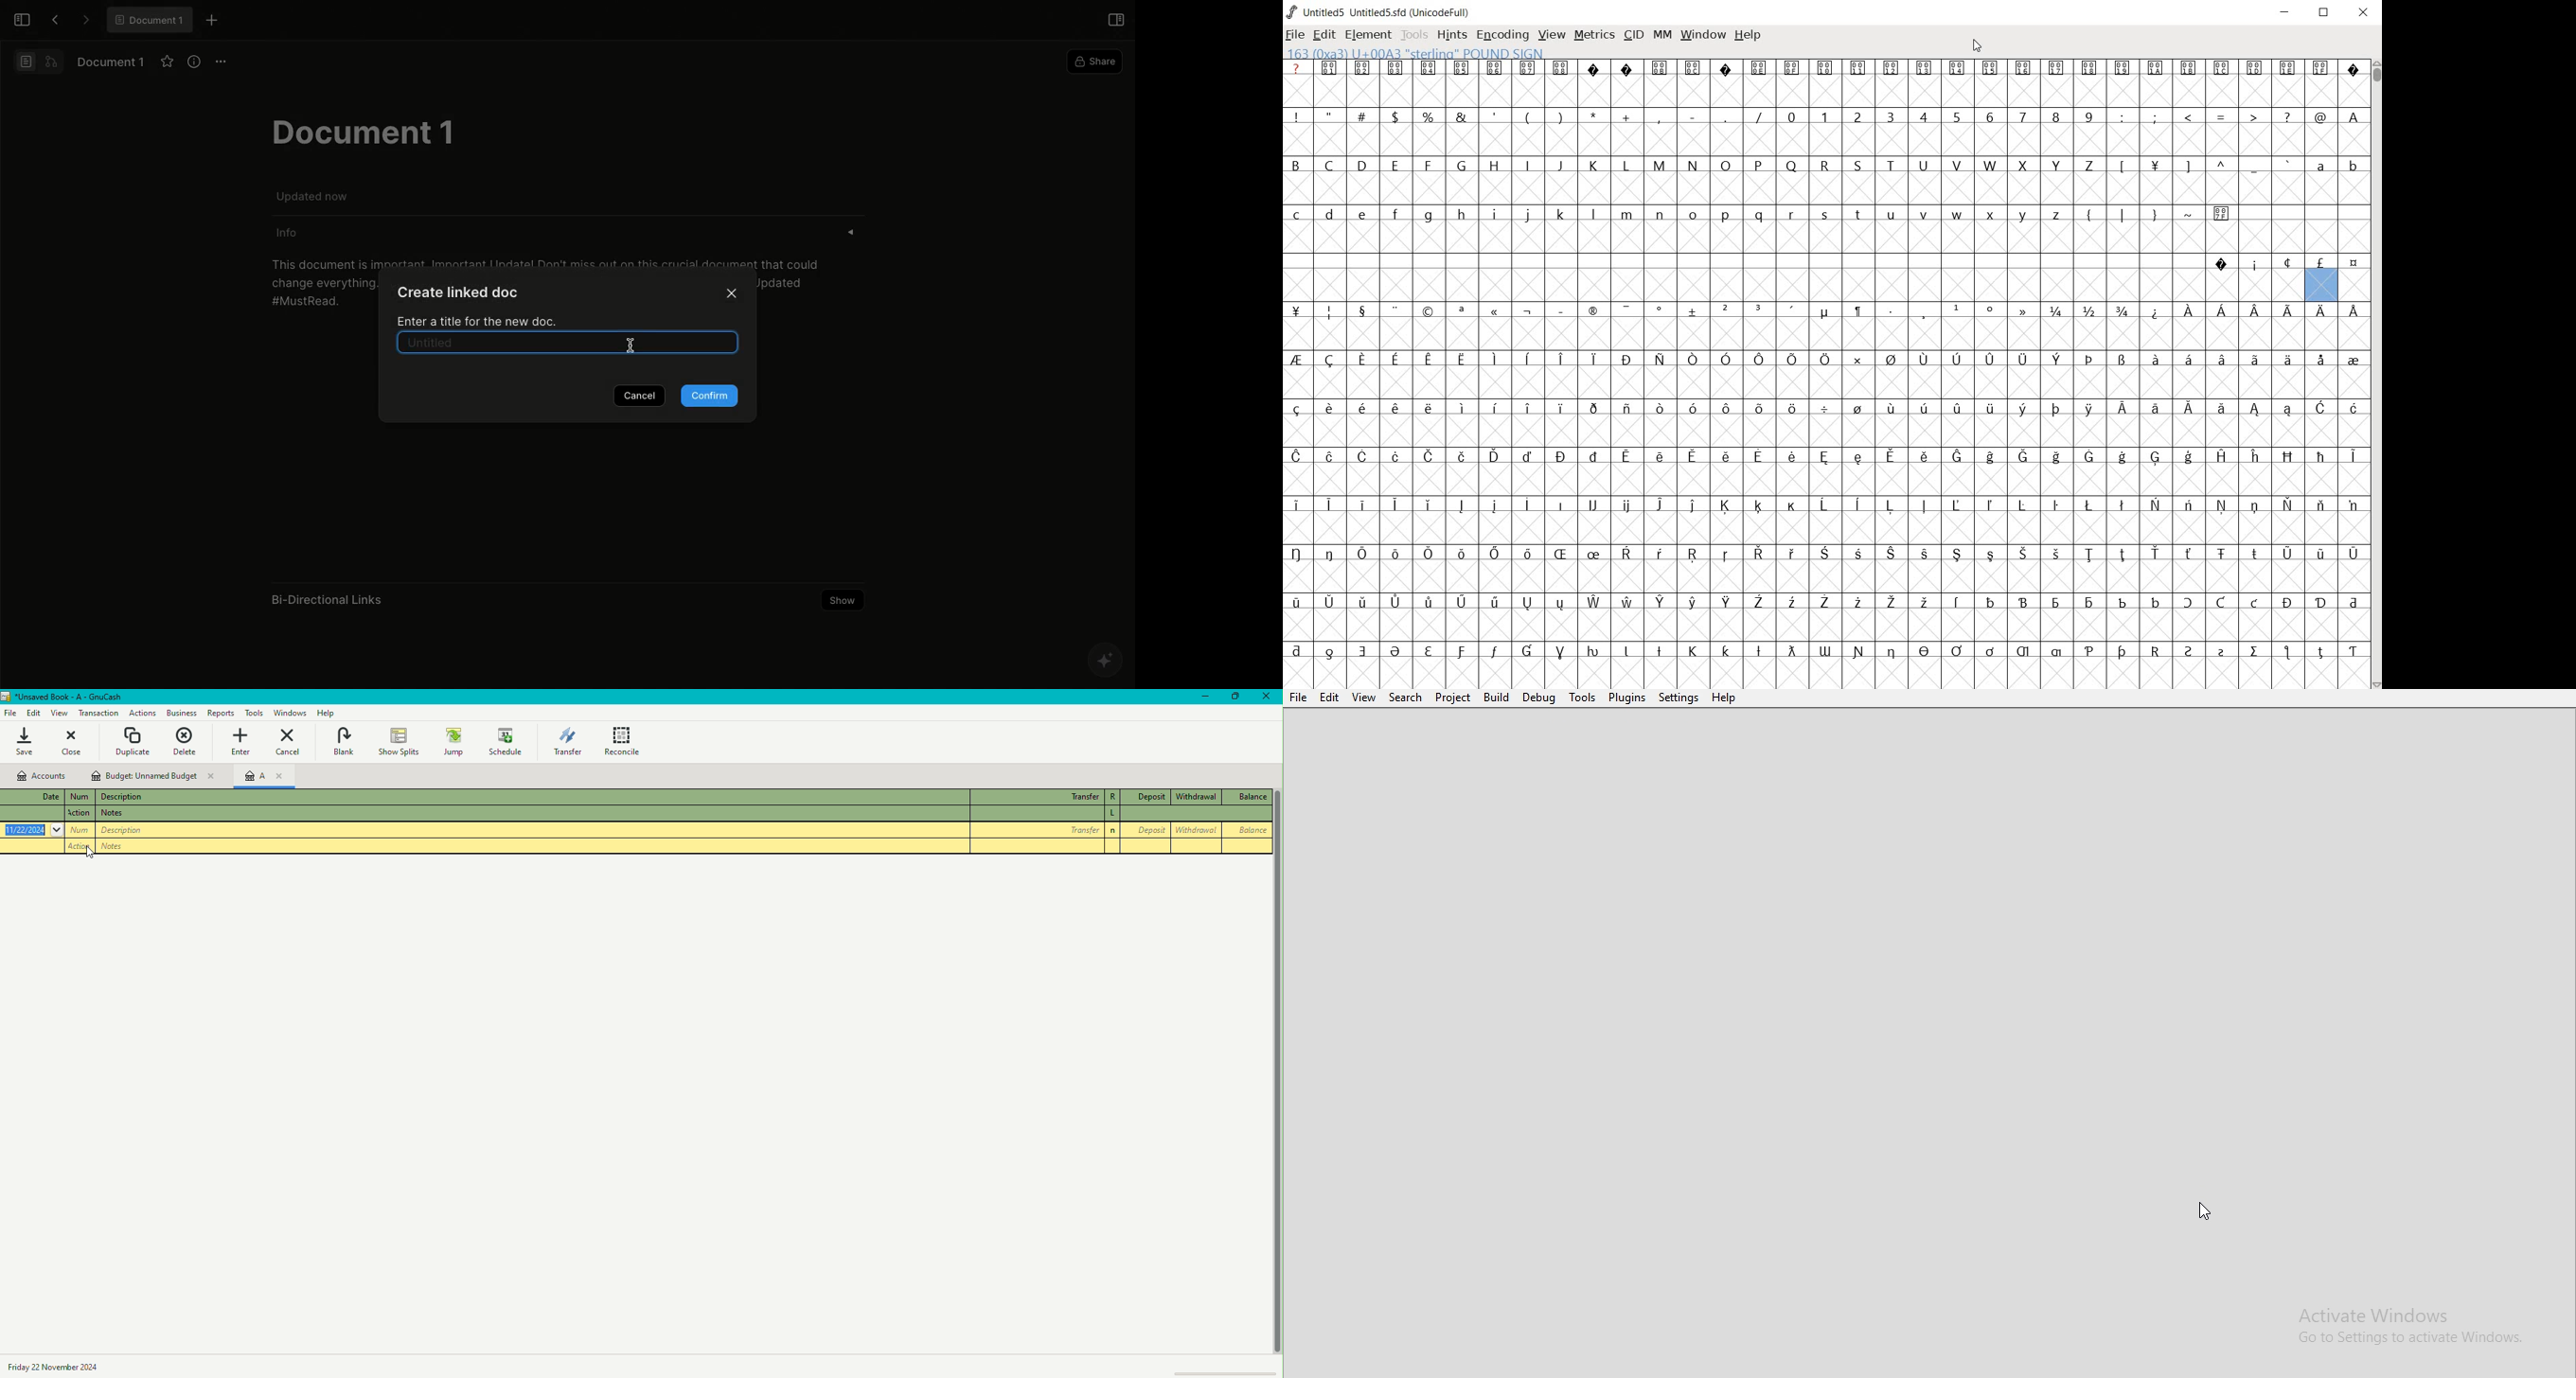  I want to click on Symbol, so click(1527, 407).